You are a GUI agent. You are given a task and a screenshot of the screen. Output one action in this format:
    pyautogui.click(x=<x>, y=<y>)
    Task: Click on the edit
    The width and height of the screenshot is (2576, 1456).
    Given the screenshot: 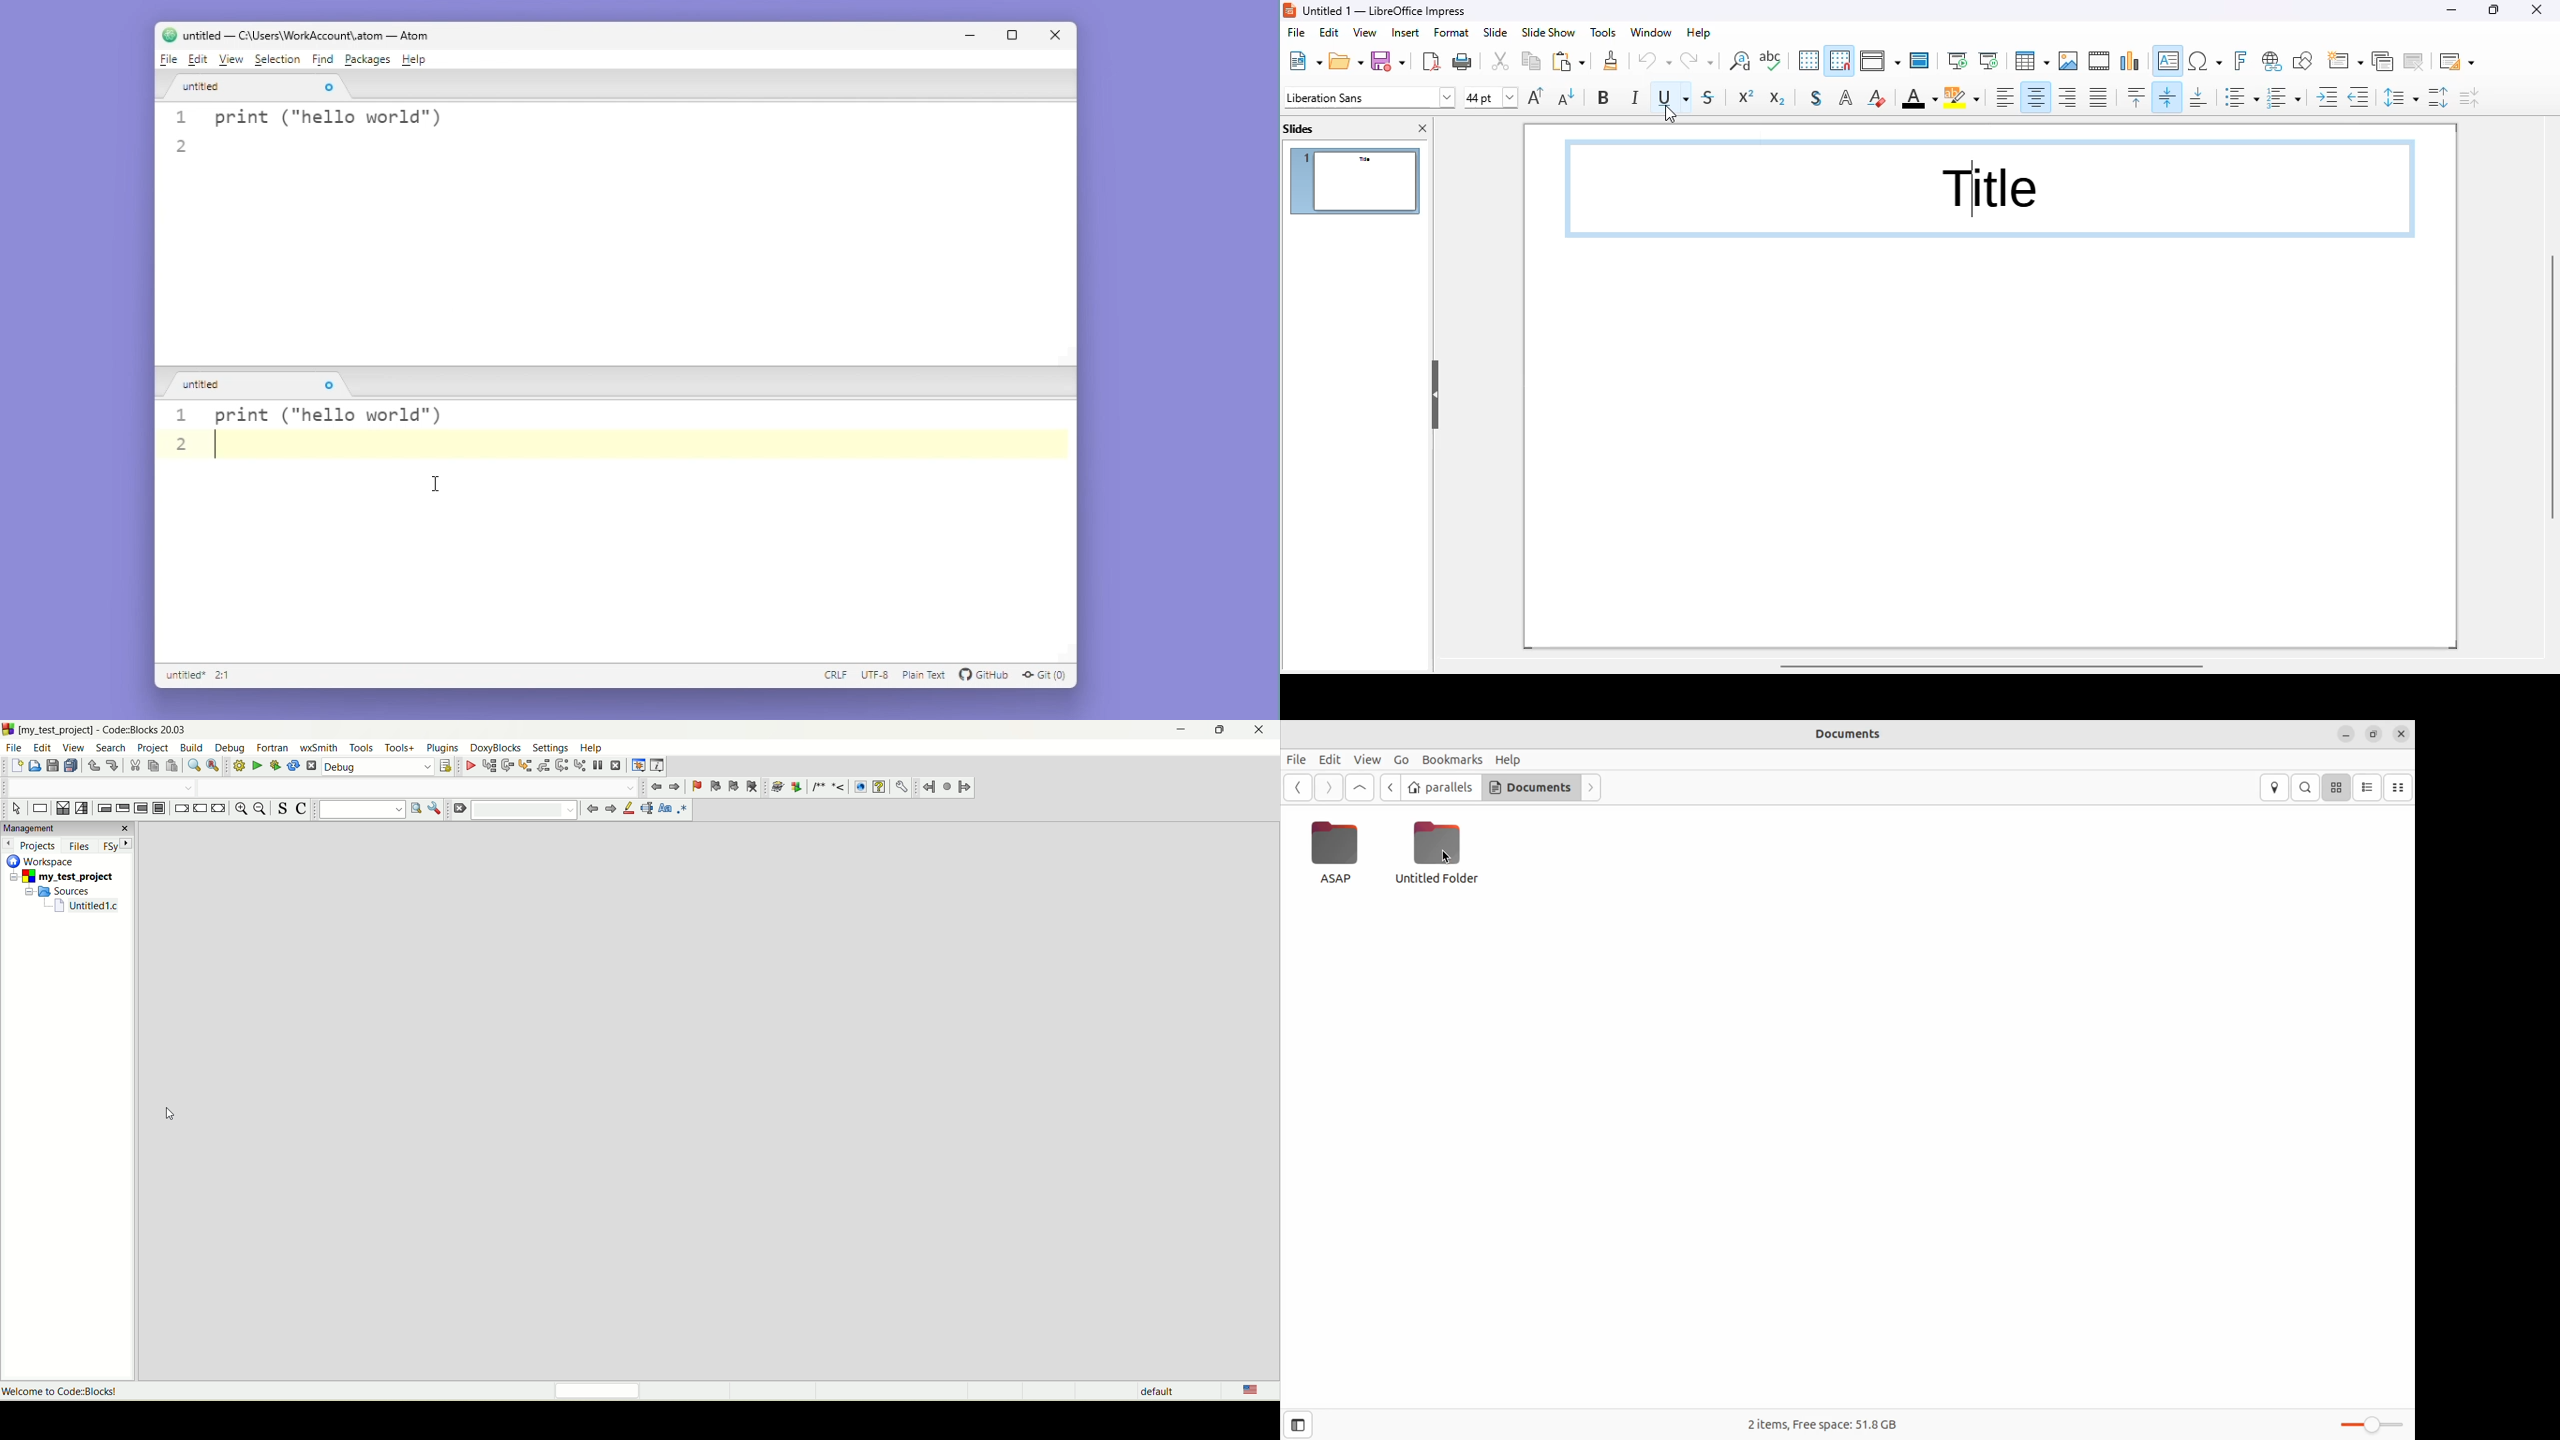 What is the action you would take?
    pyautogui.click(x=43, y=748)
    